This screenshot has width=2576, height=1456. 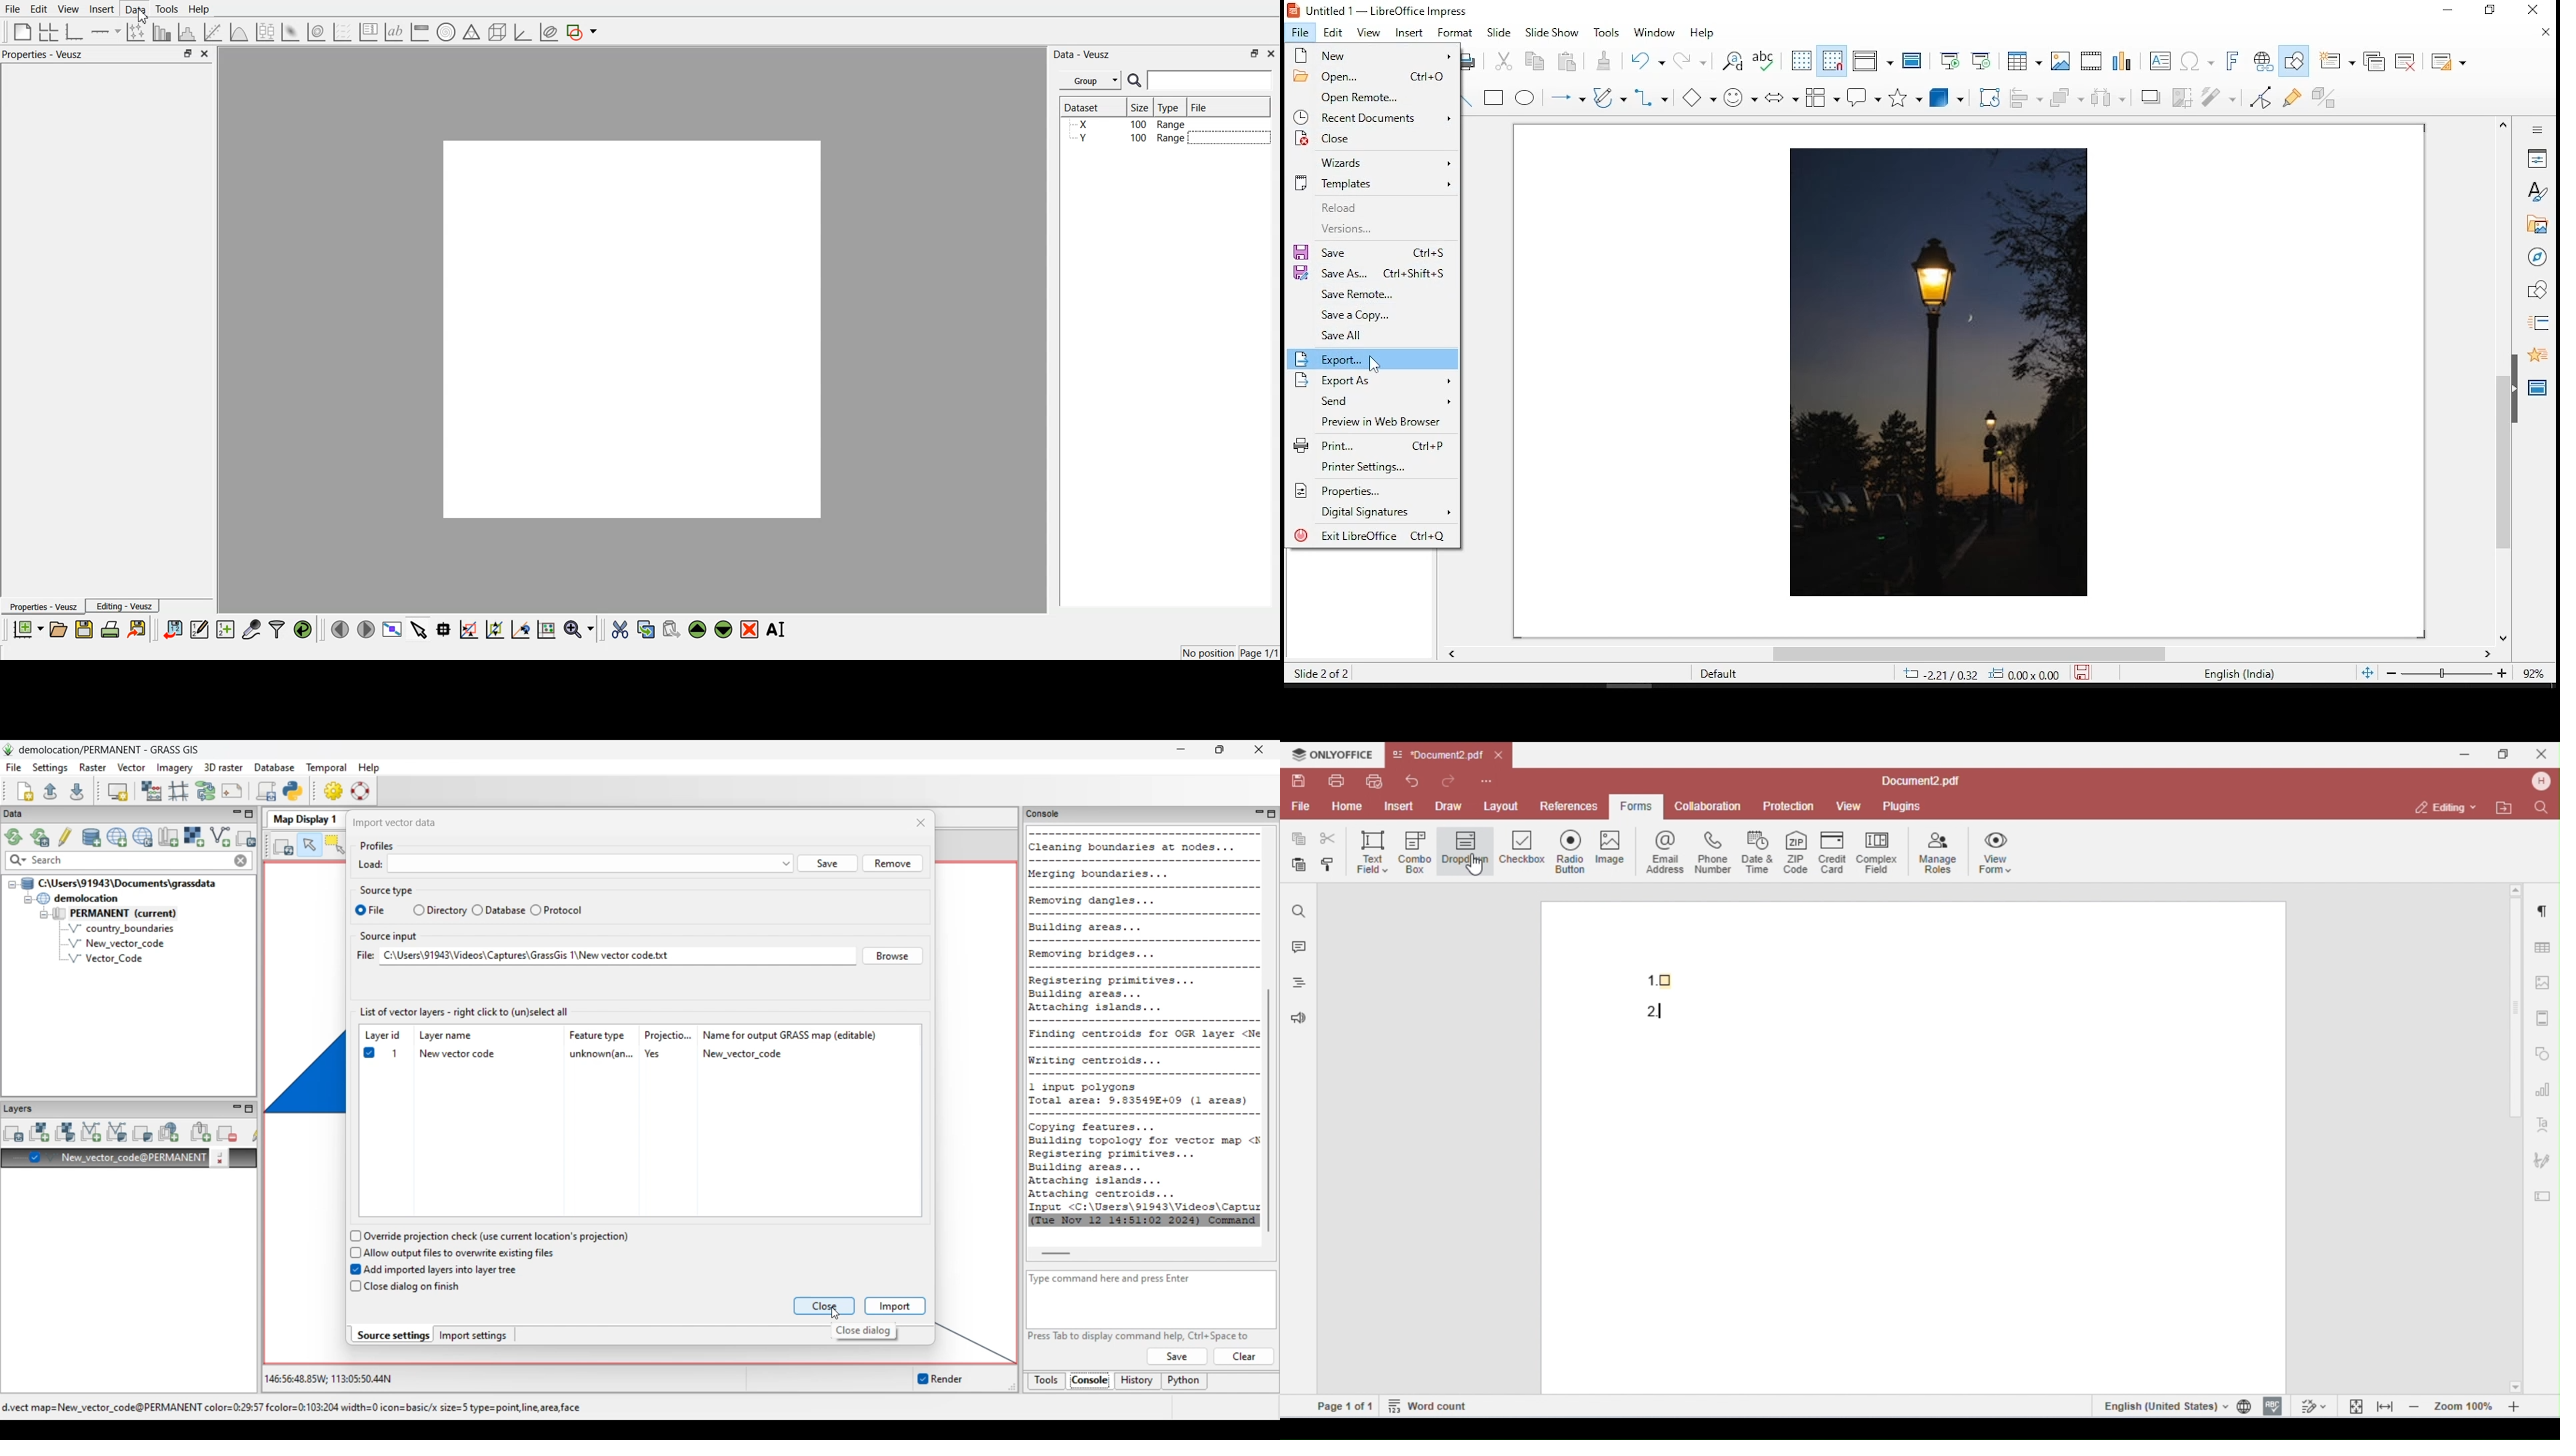 I want to click on tools, so click(x=1611, y=36).